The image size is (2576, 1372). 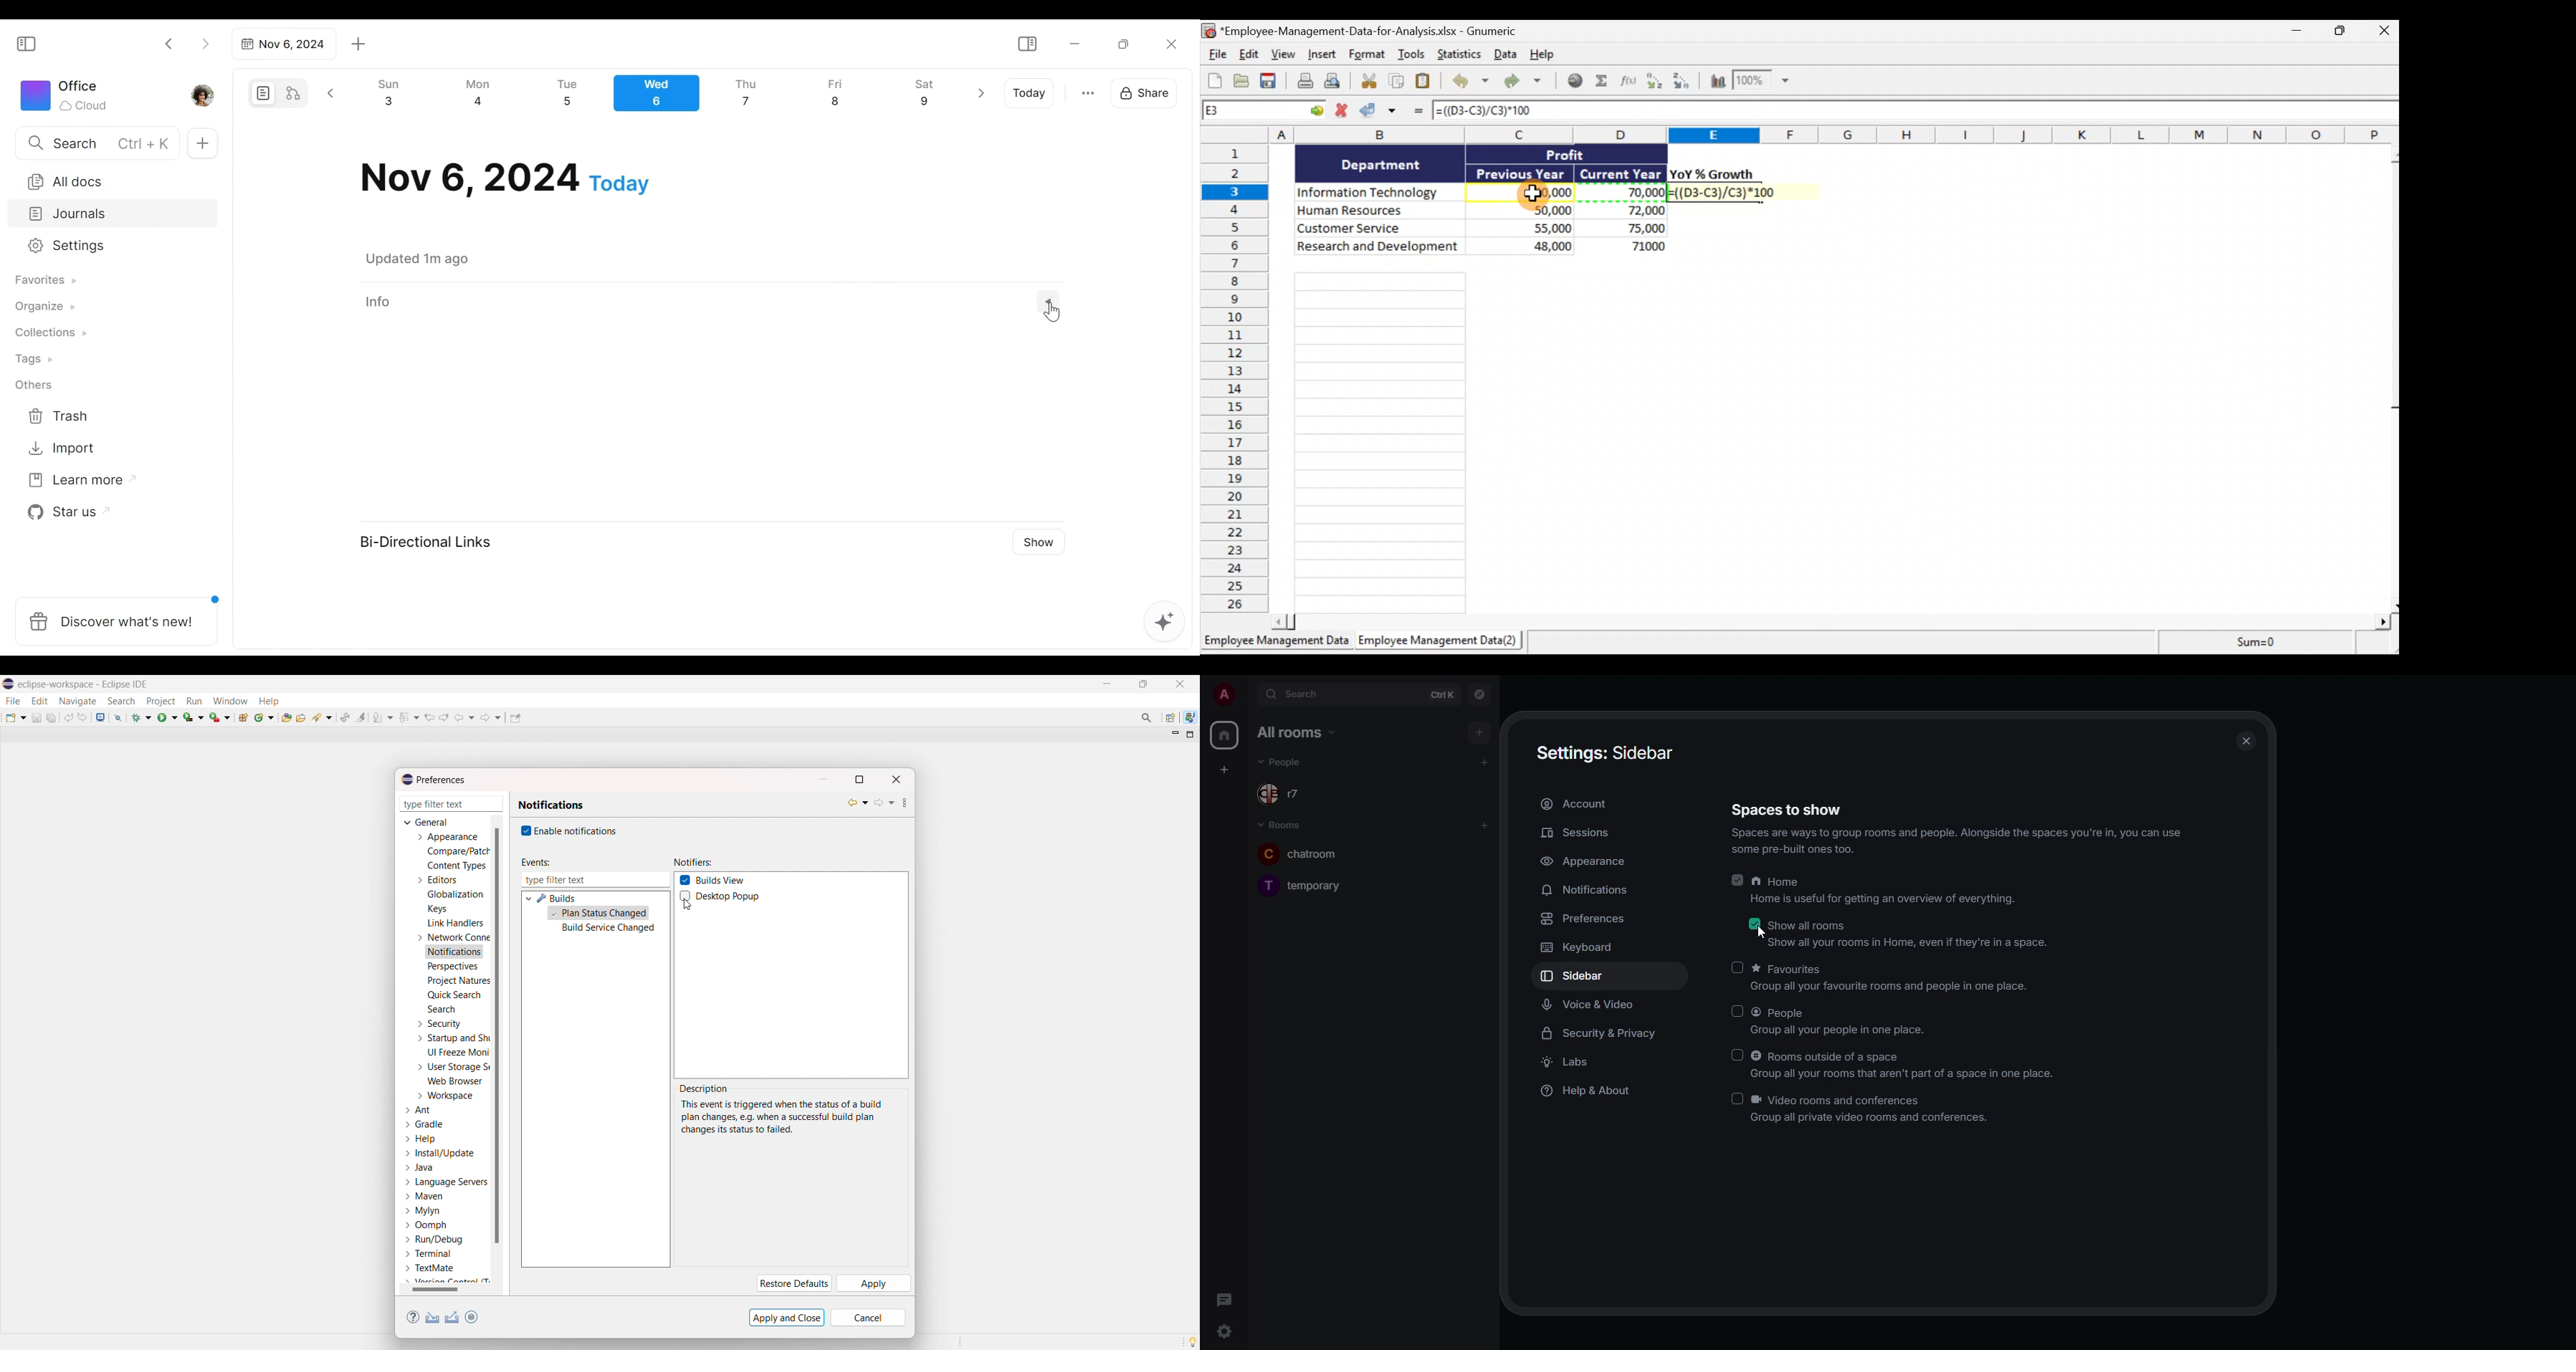 I want to click on =((D3-C3)/C3)*100, so click(x=1509, y=111).